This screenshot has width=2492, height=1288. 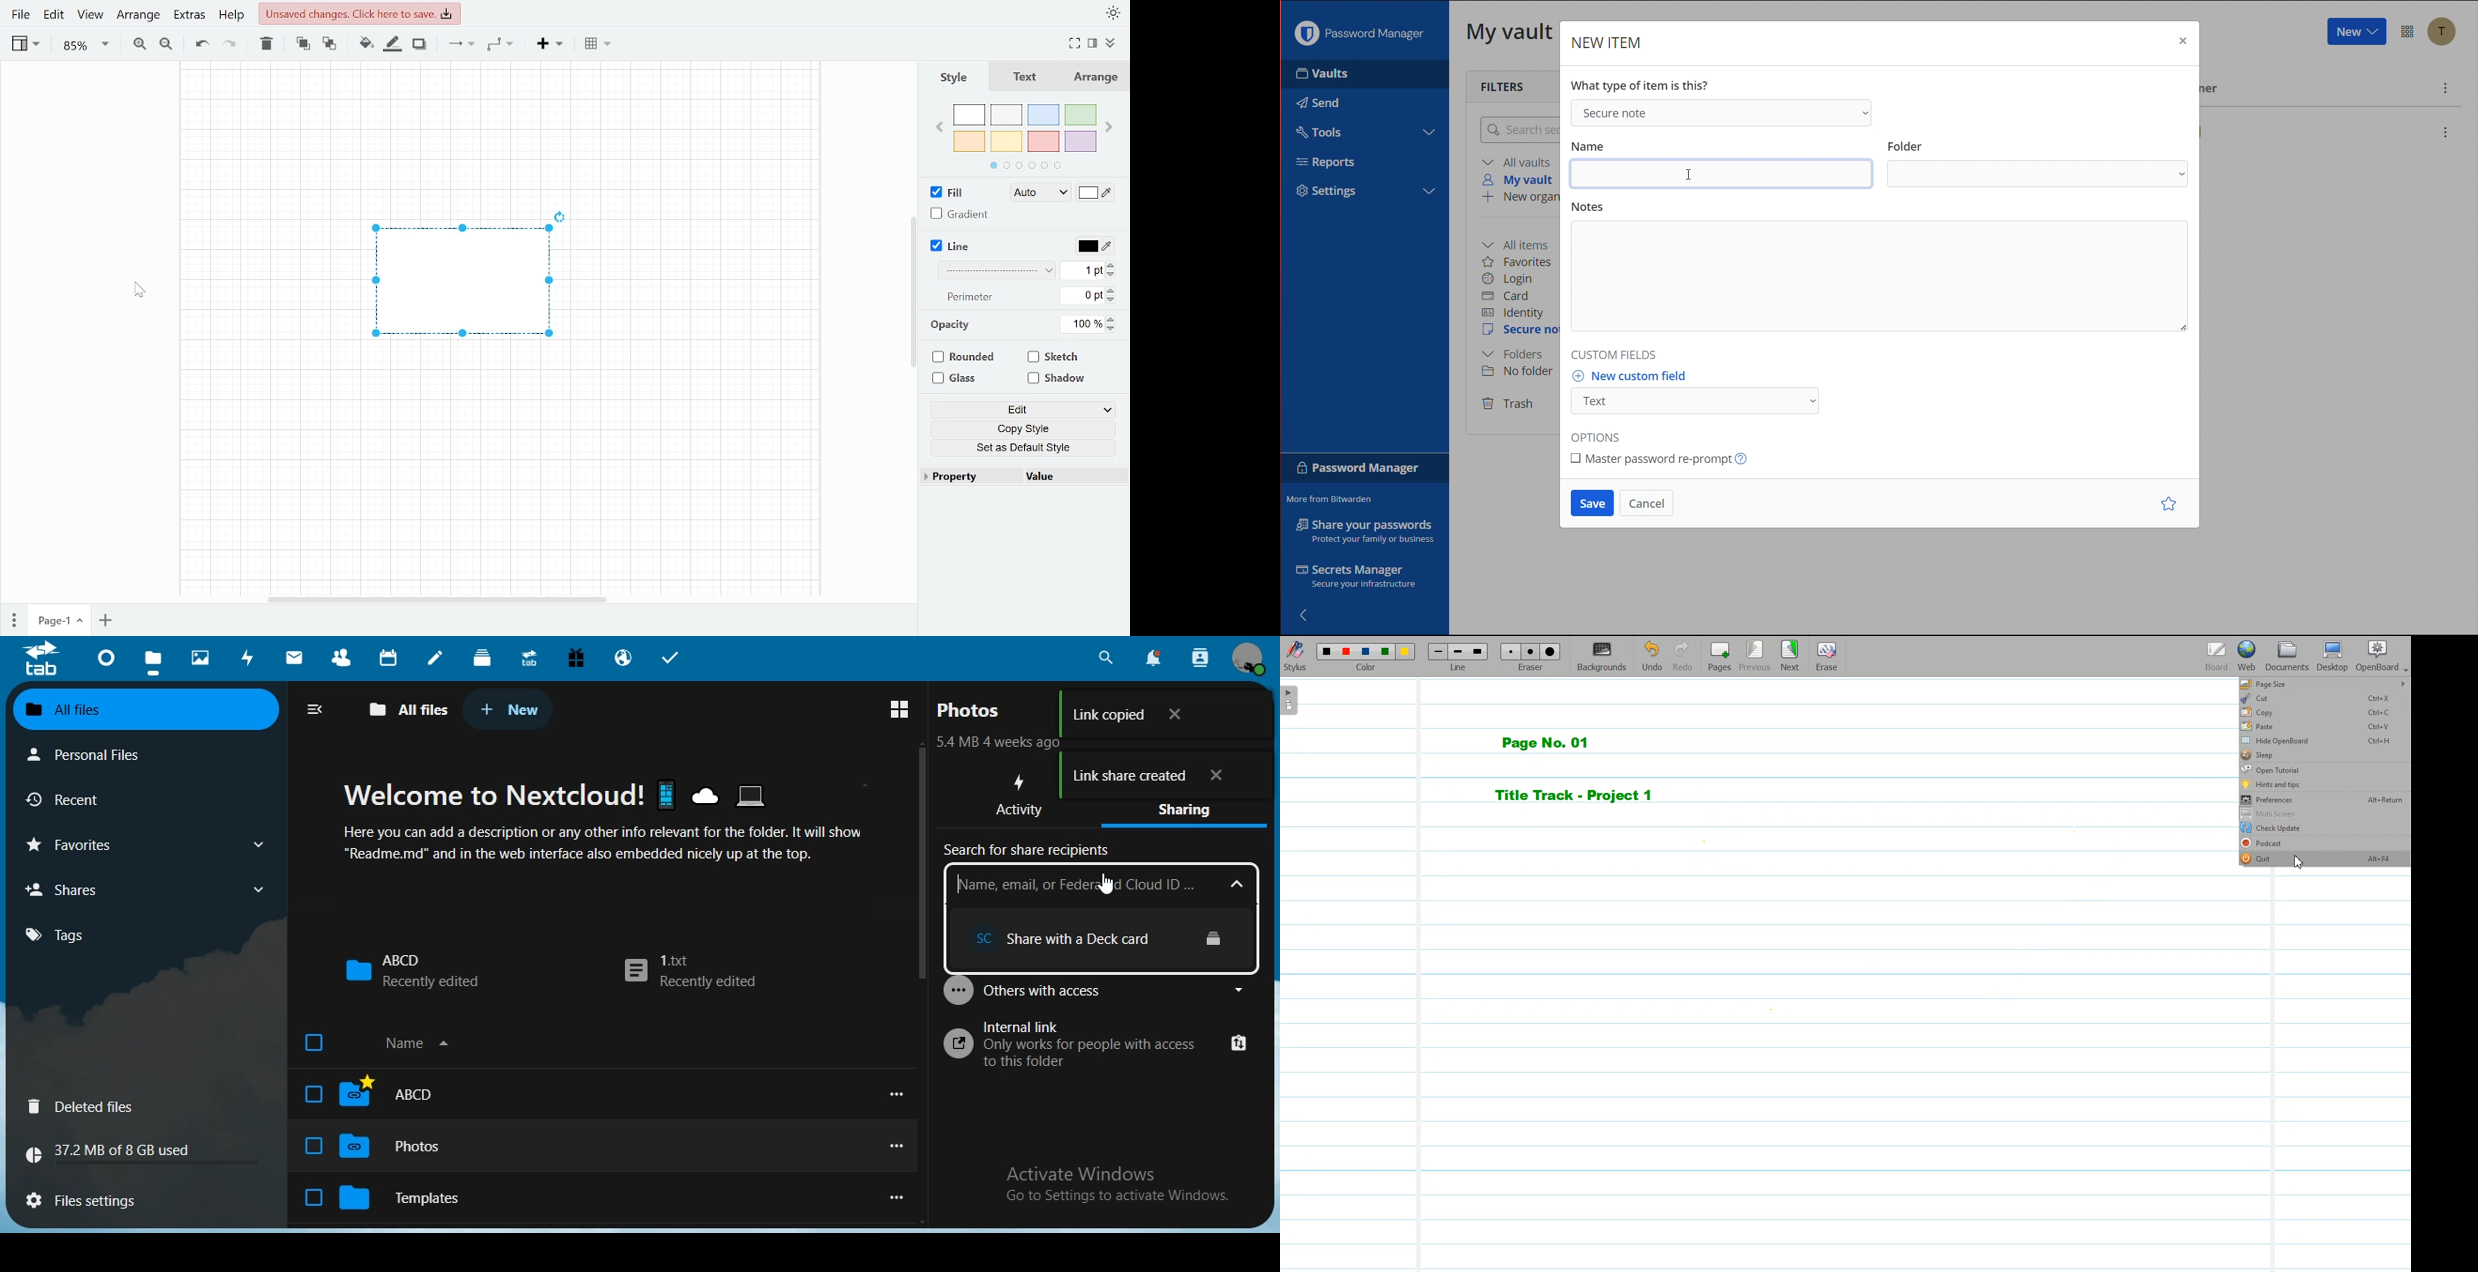 What do you see at coordinates (434, 659) in the screenshot?
I see `notes` at bounding box center [434, 659].